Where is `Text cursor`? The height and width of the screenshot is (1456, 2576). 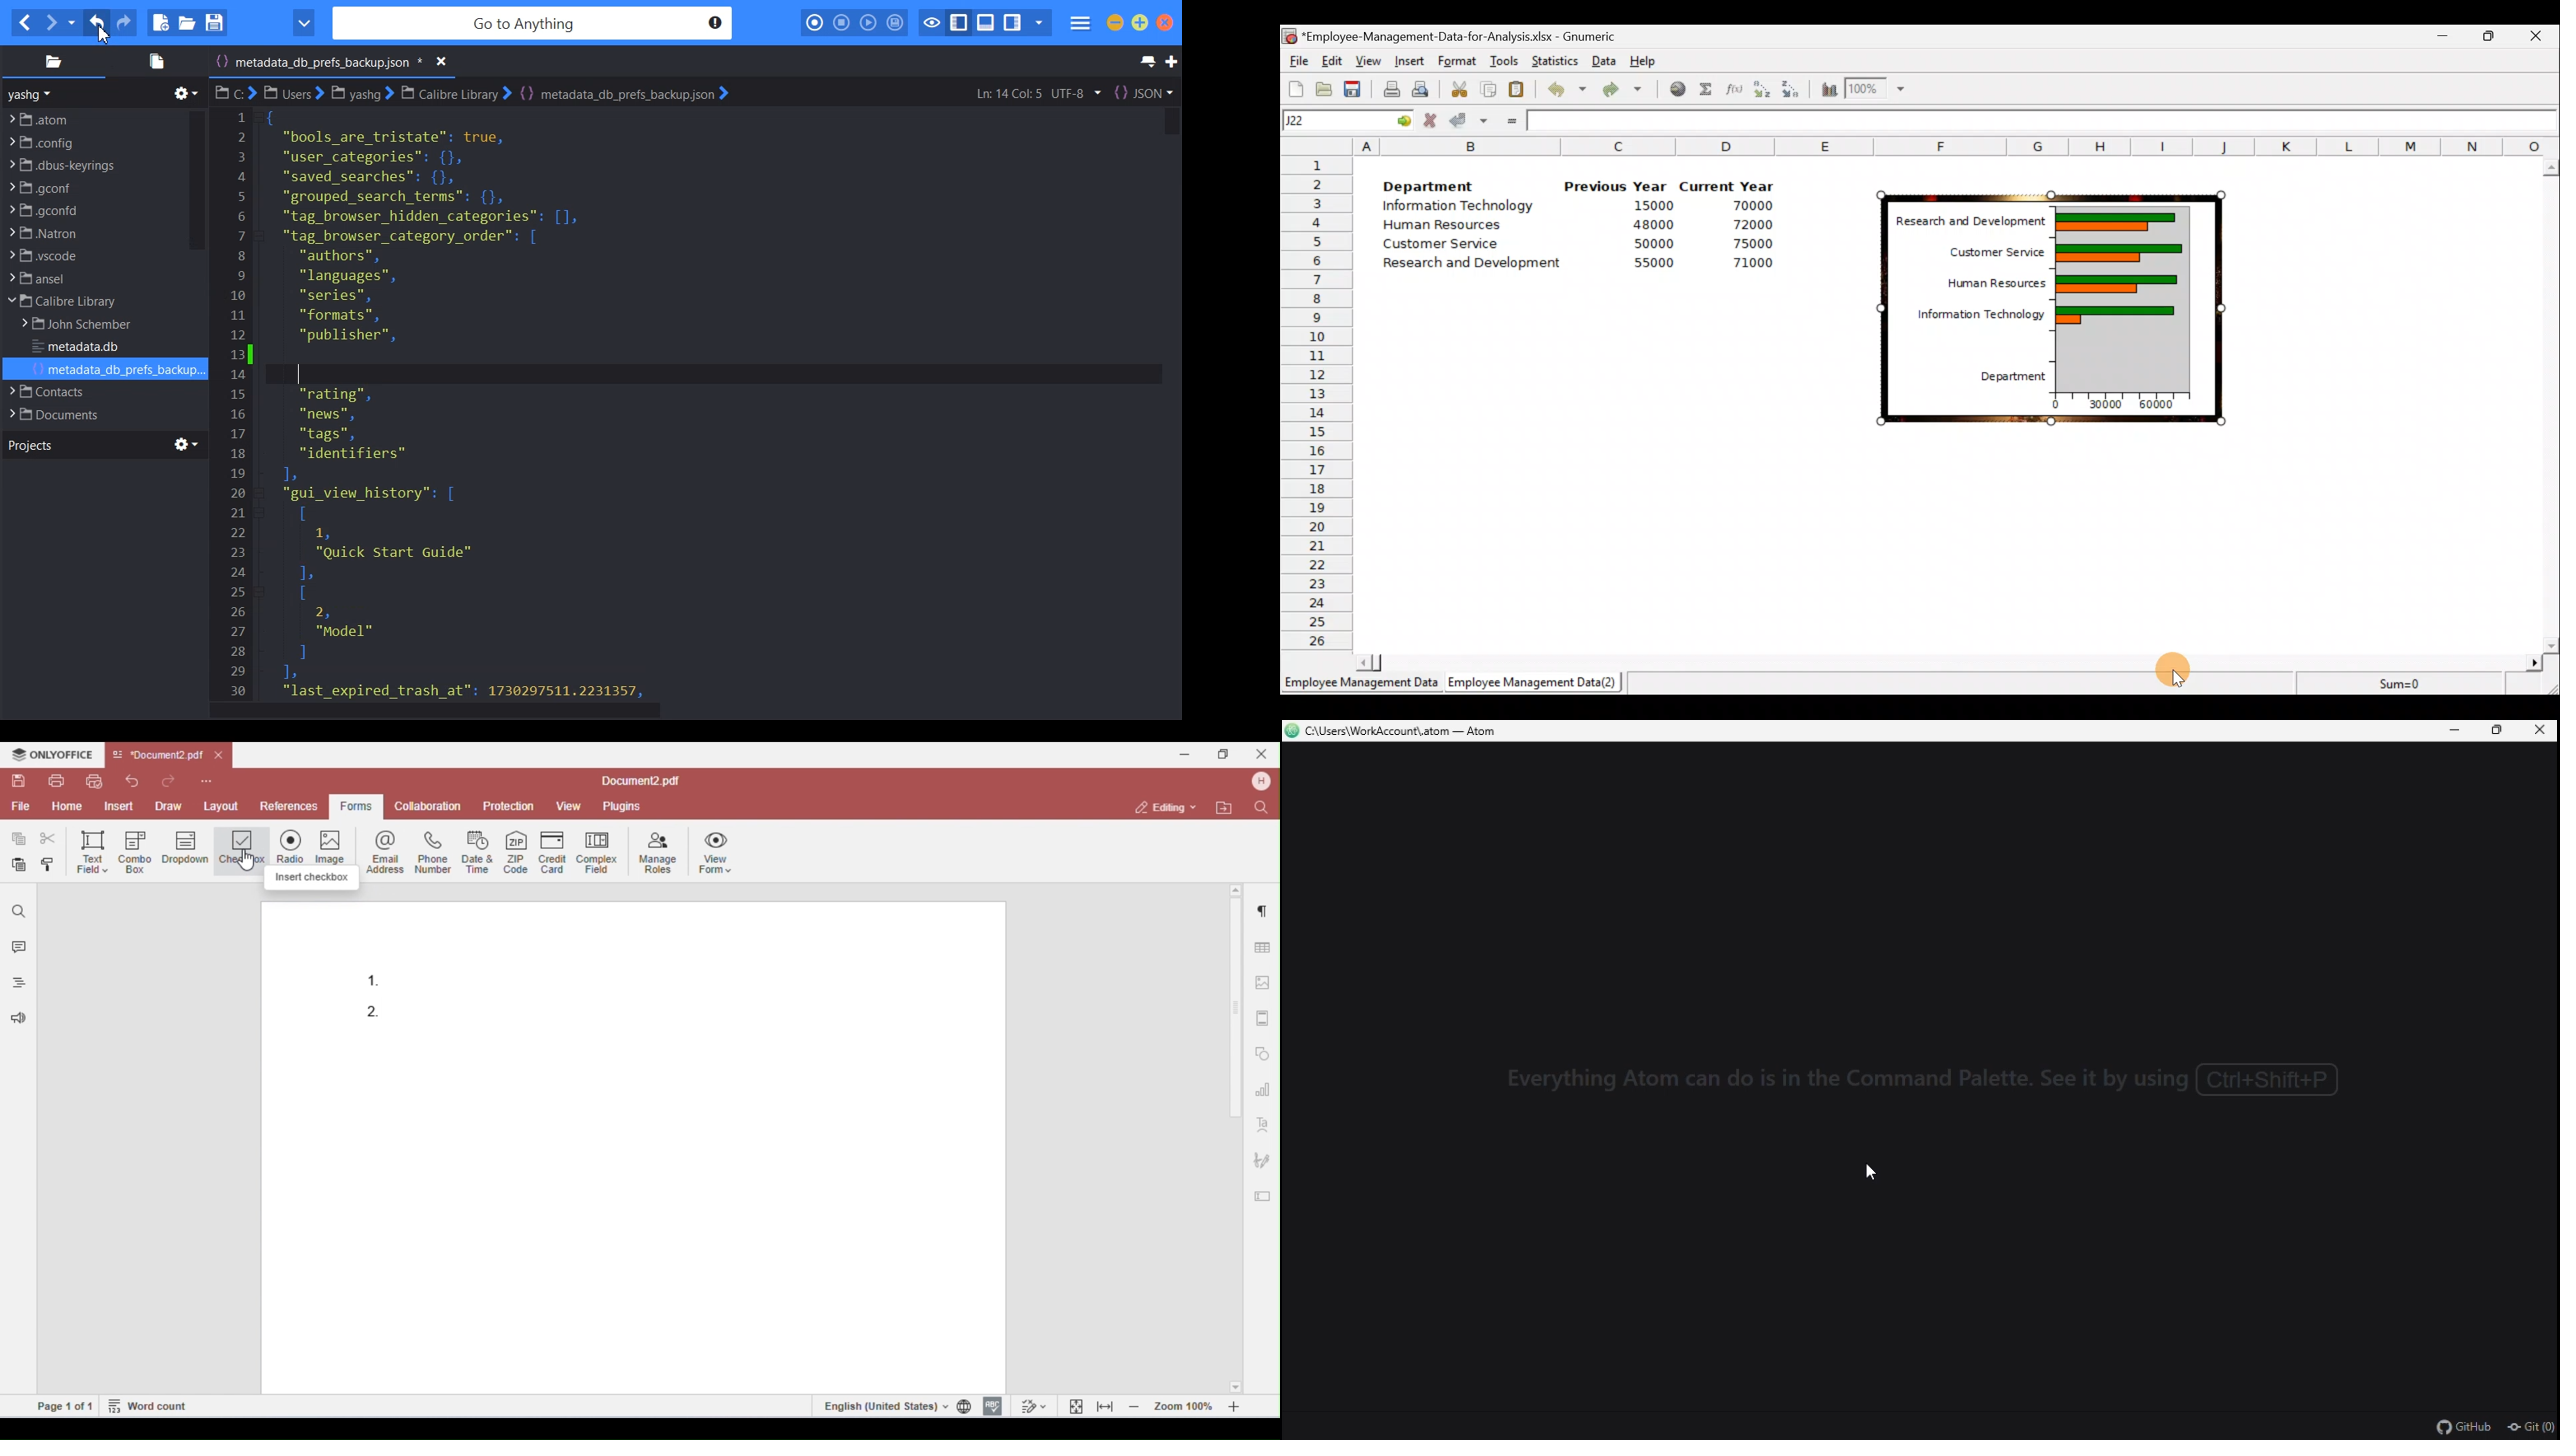 Text cursor is located at coordinates (301, 354).